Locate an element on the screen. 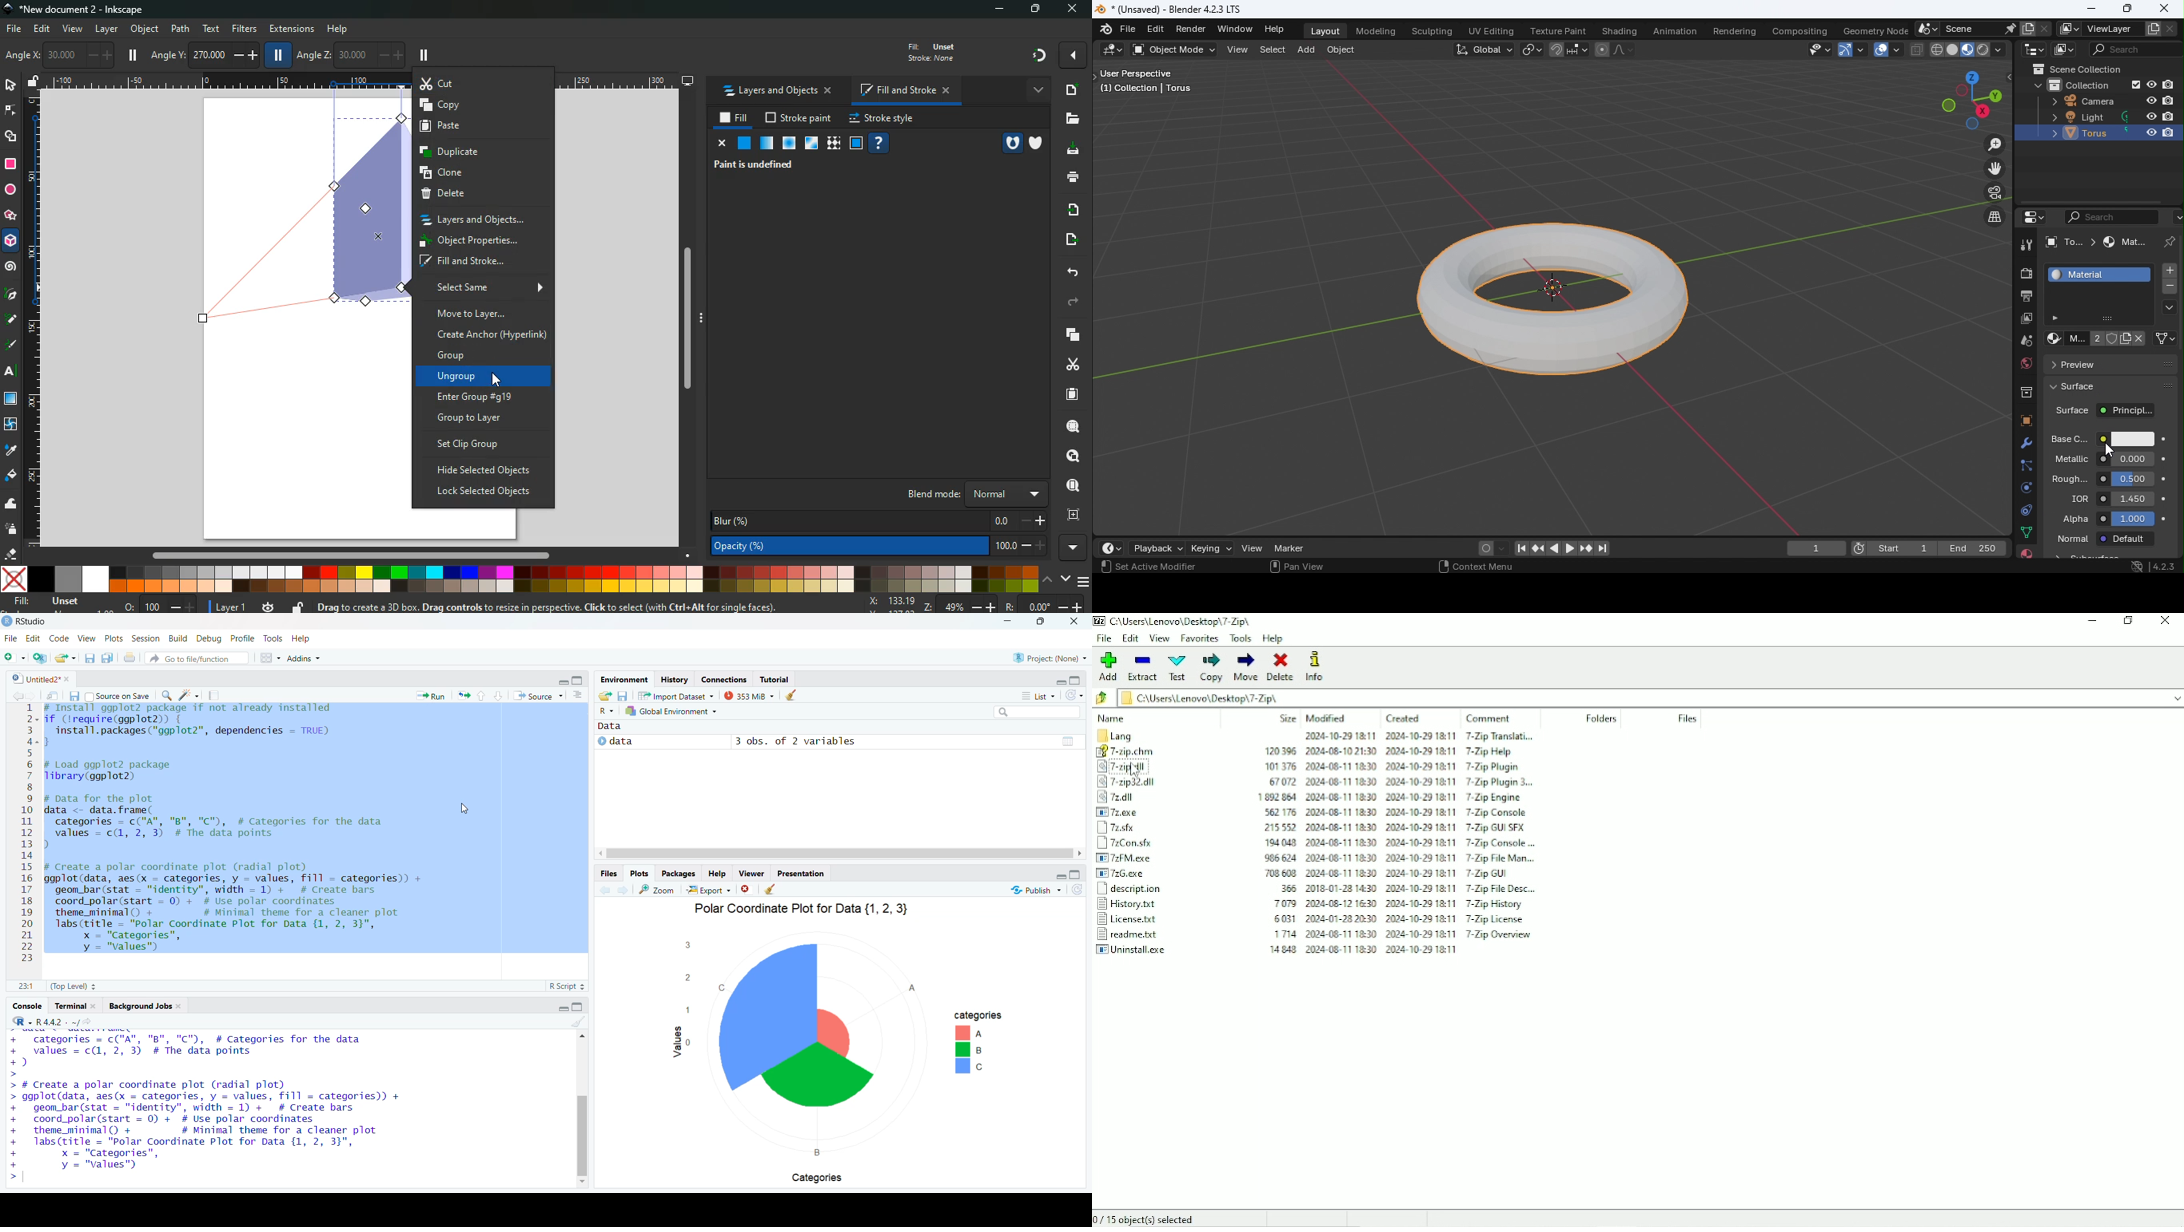 Image resolution: width=2184 pixels, height=1232 pixels. R~ is located at coordinates (605, 711).